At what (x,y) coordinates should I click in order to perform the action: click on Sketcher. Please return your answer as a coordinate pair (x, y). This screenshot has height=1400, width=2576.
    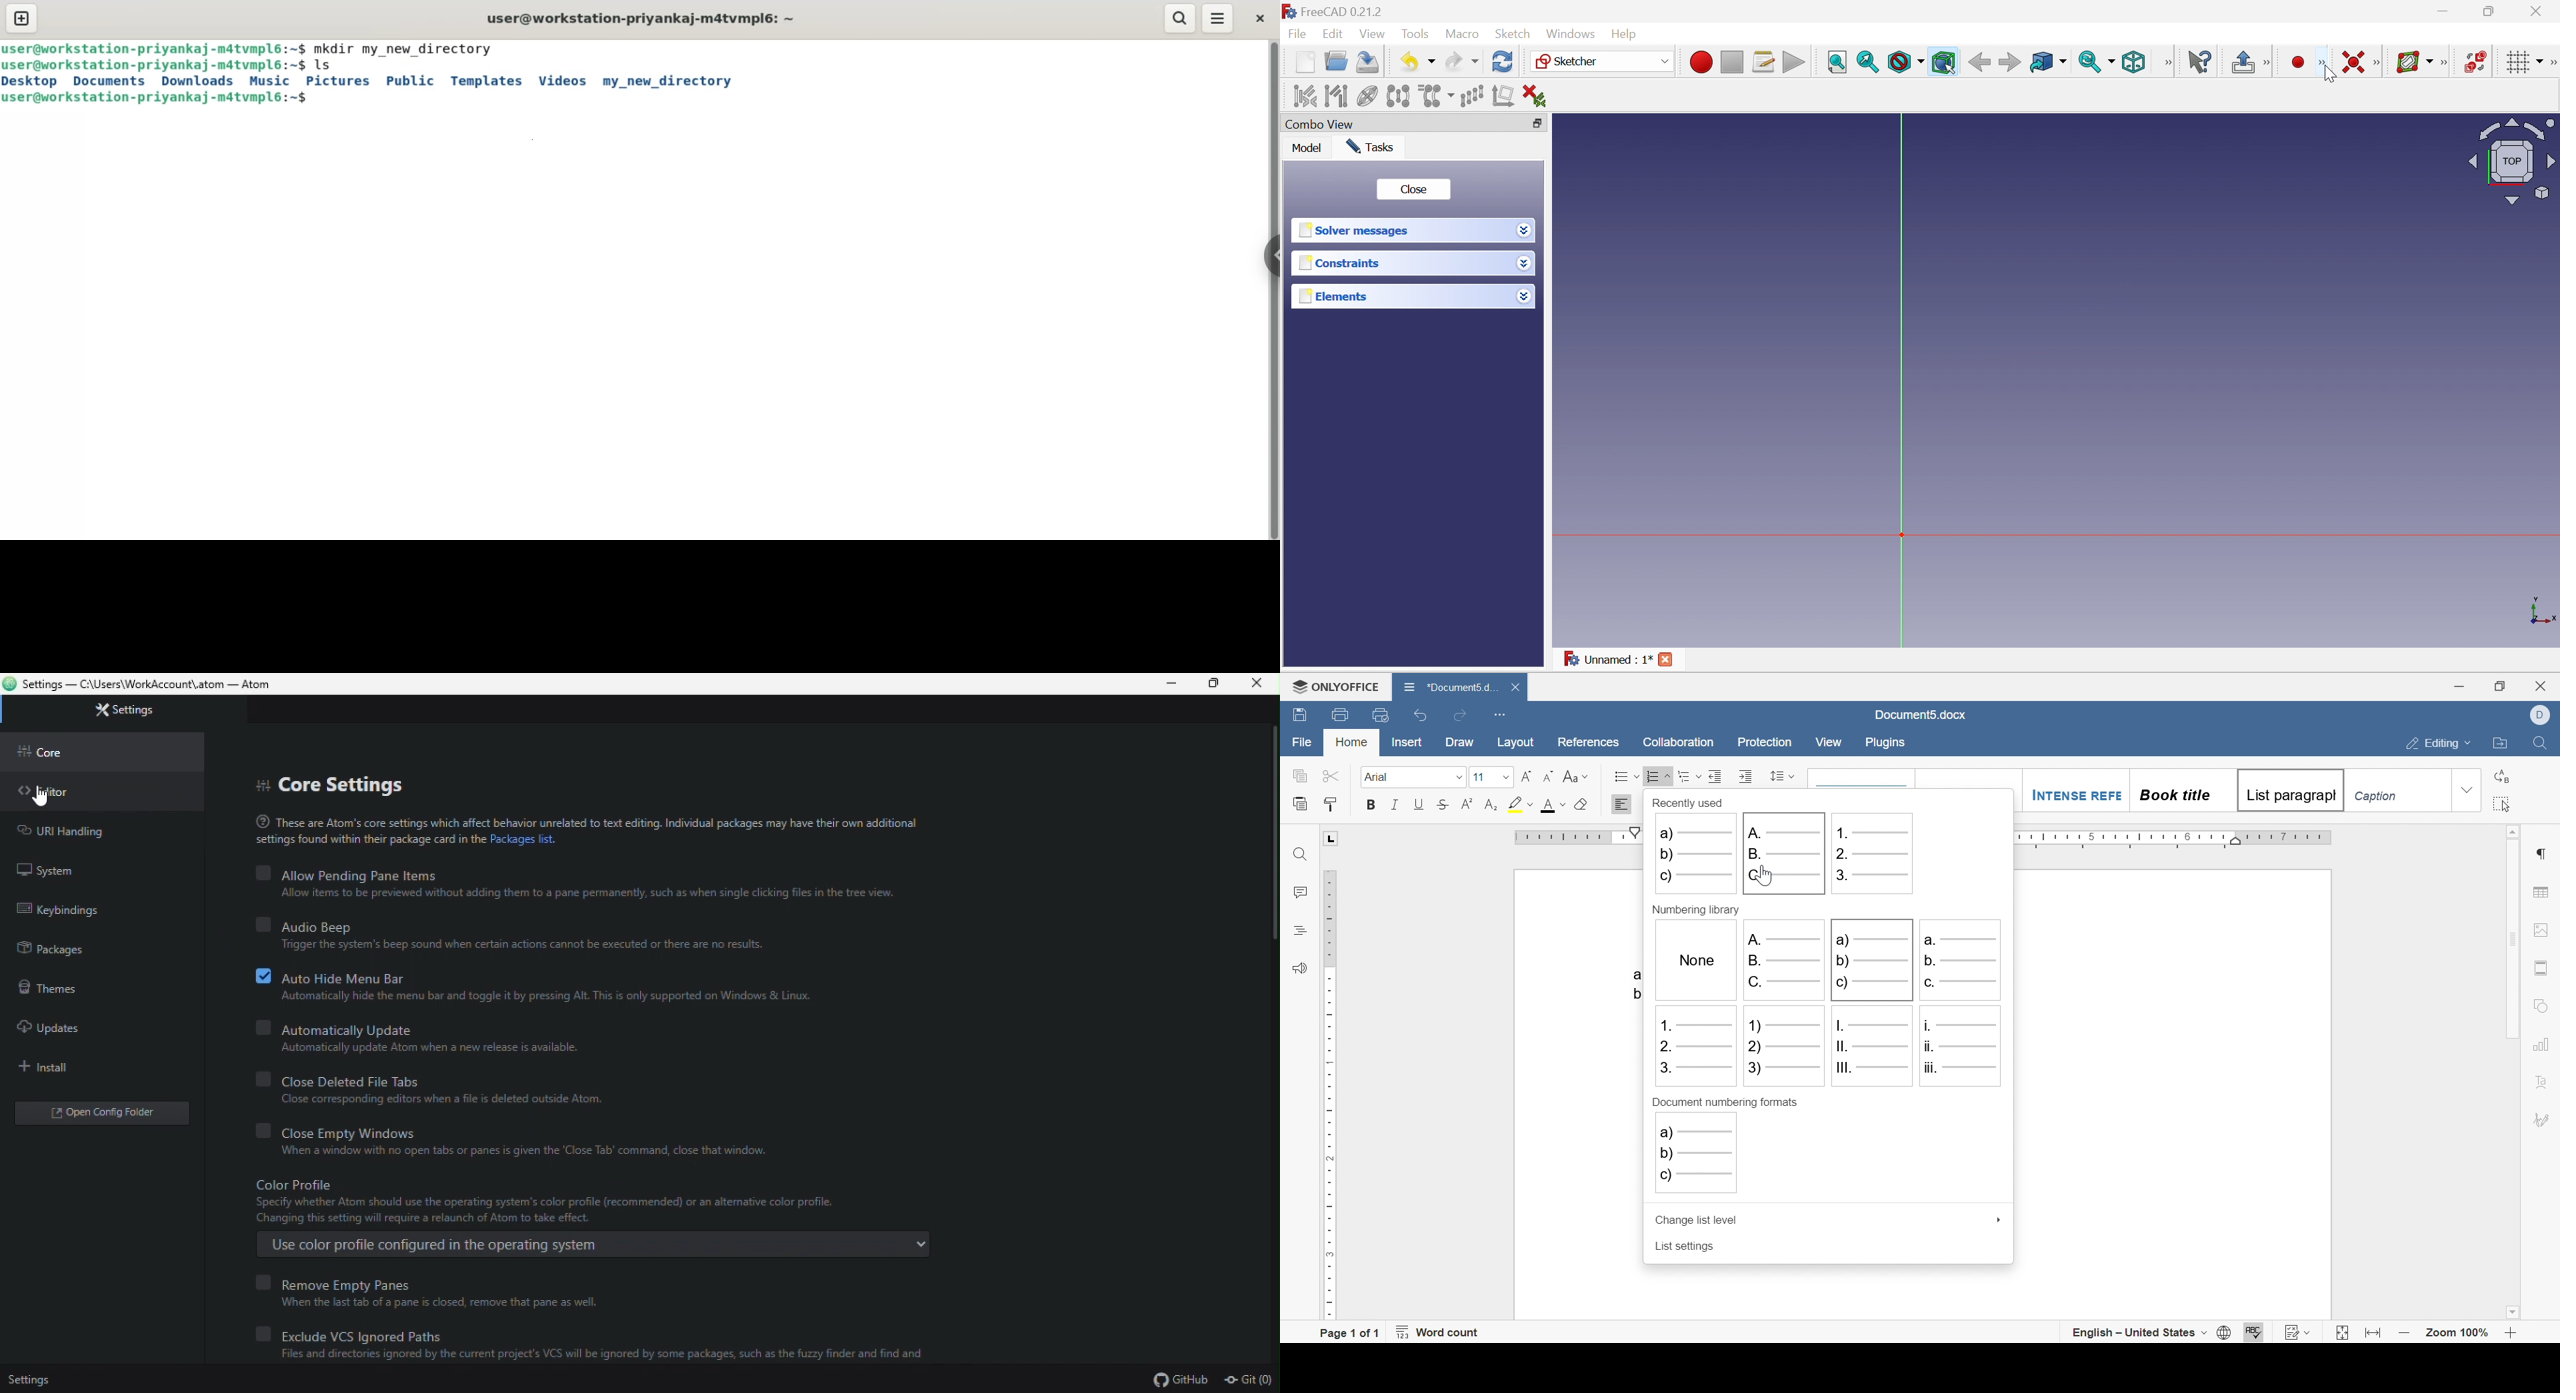
    Looking at the image, I should click on (1603, 61).